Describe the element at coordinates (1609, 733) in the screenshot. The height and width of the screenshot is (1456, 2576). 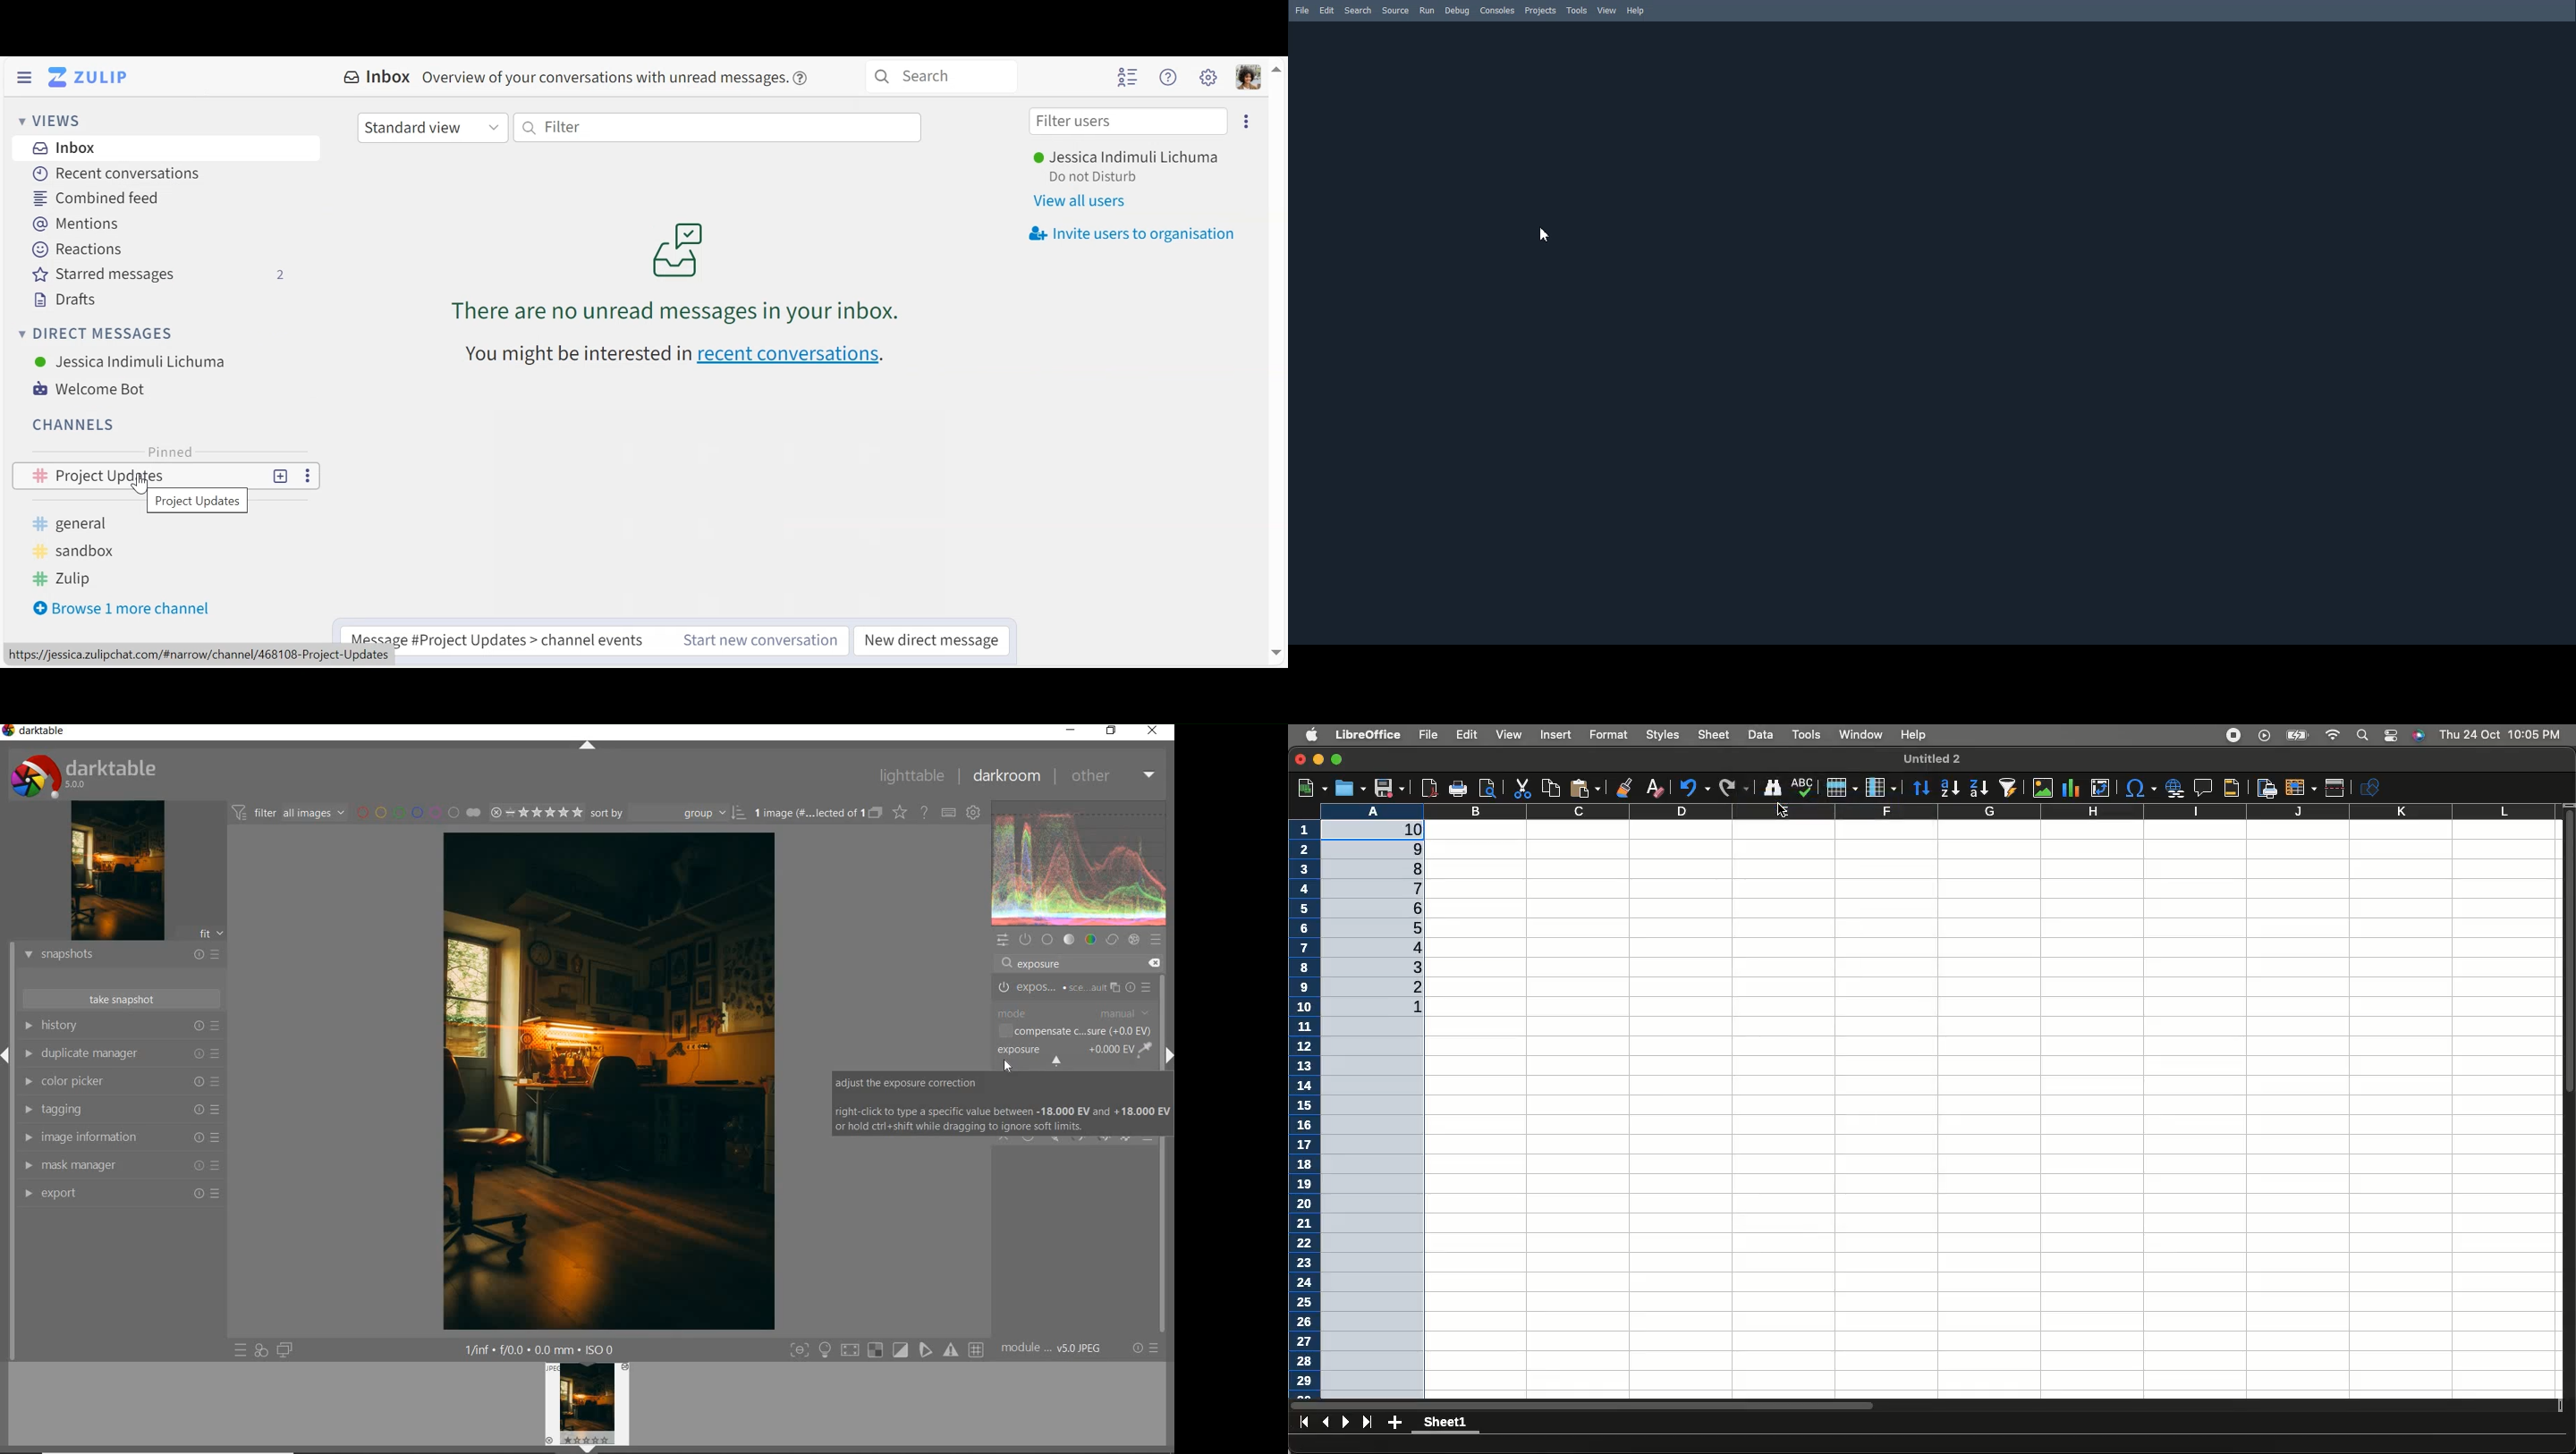
I see `Format` at that location.